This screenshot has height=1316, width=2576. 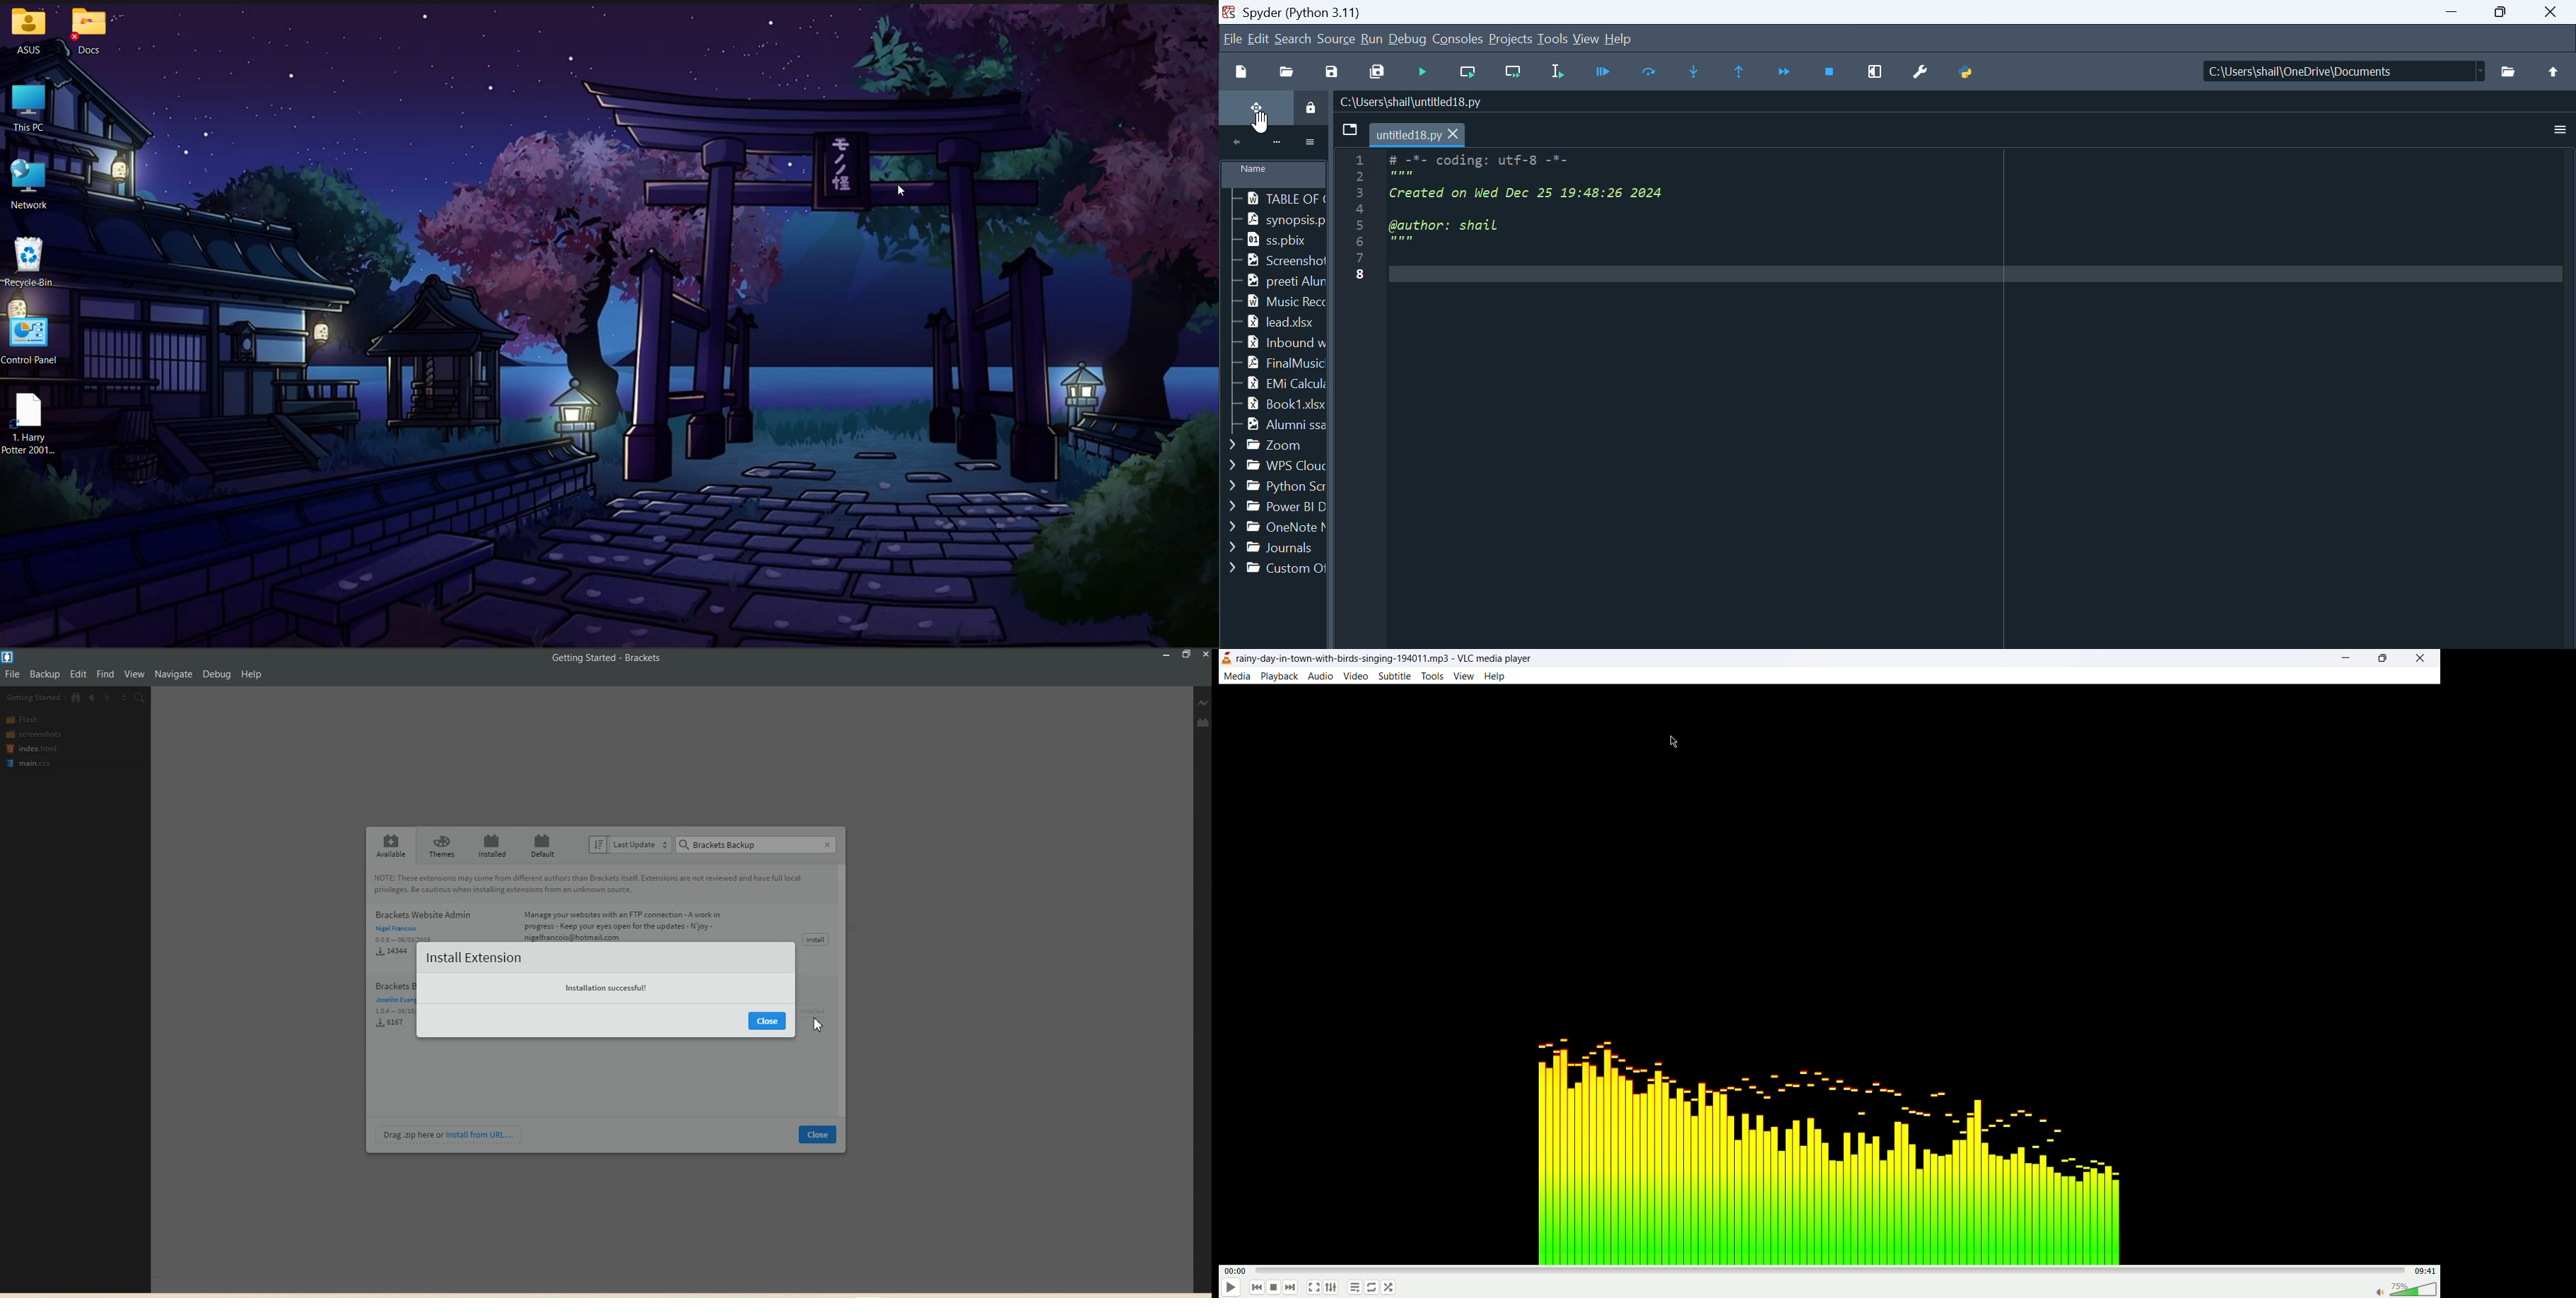 I want to click on Maximize, so click(x=1186, y=655).